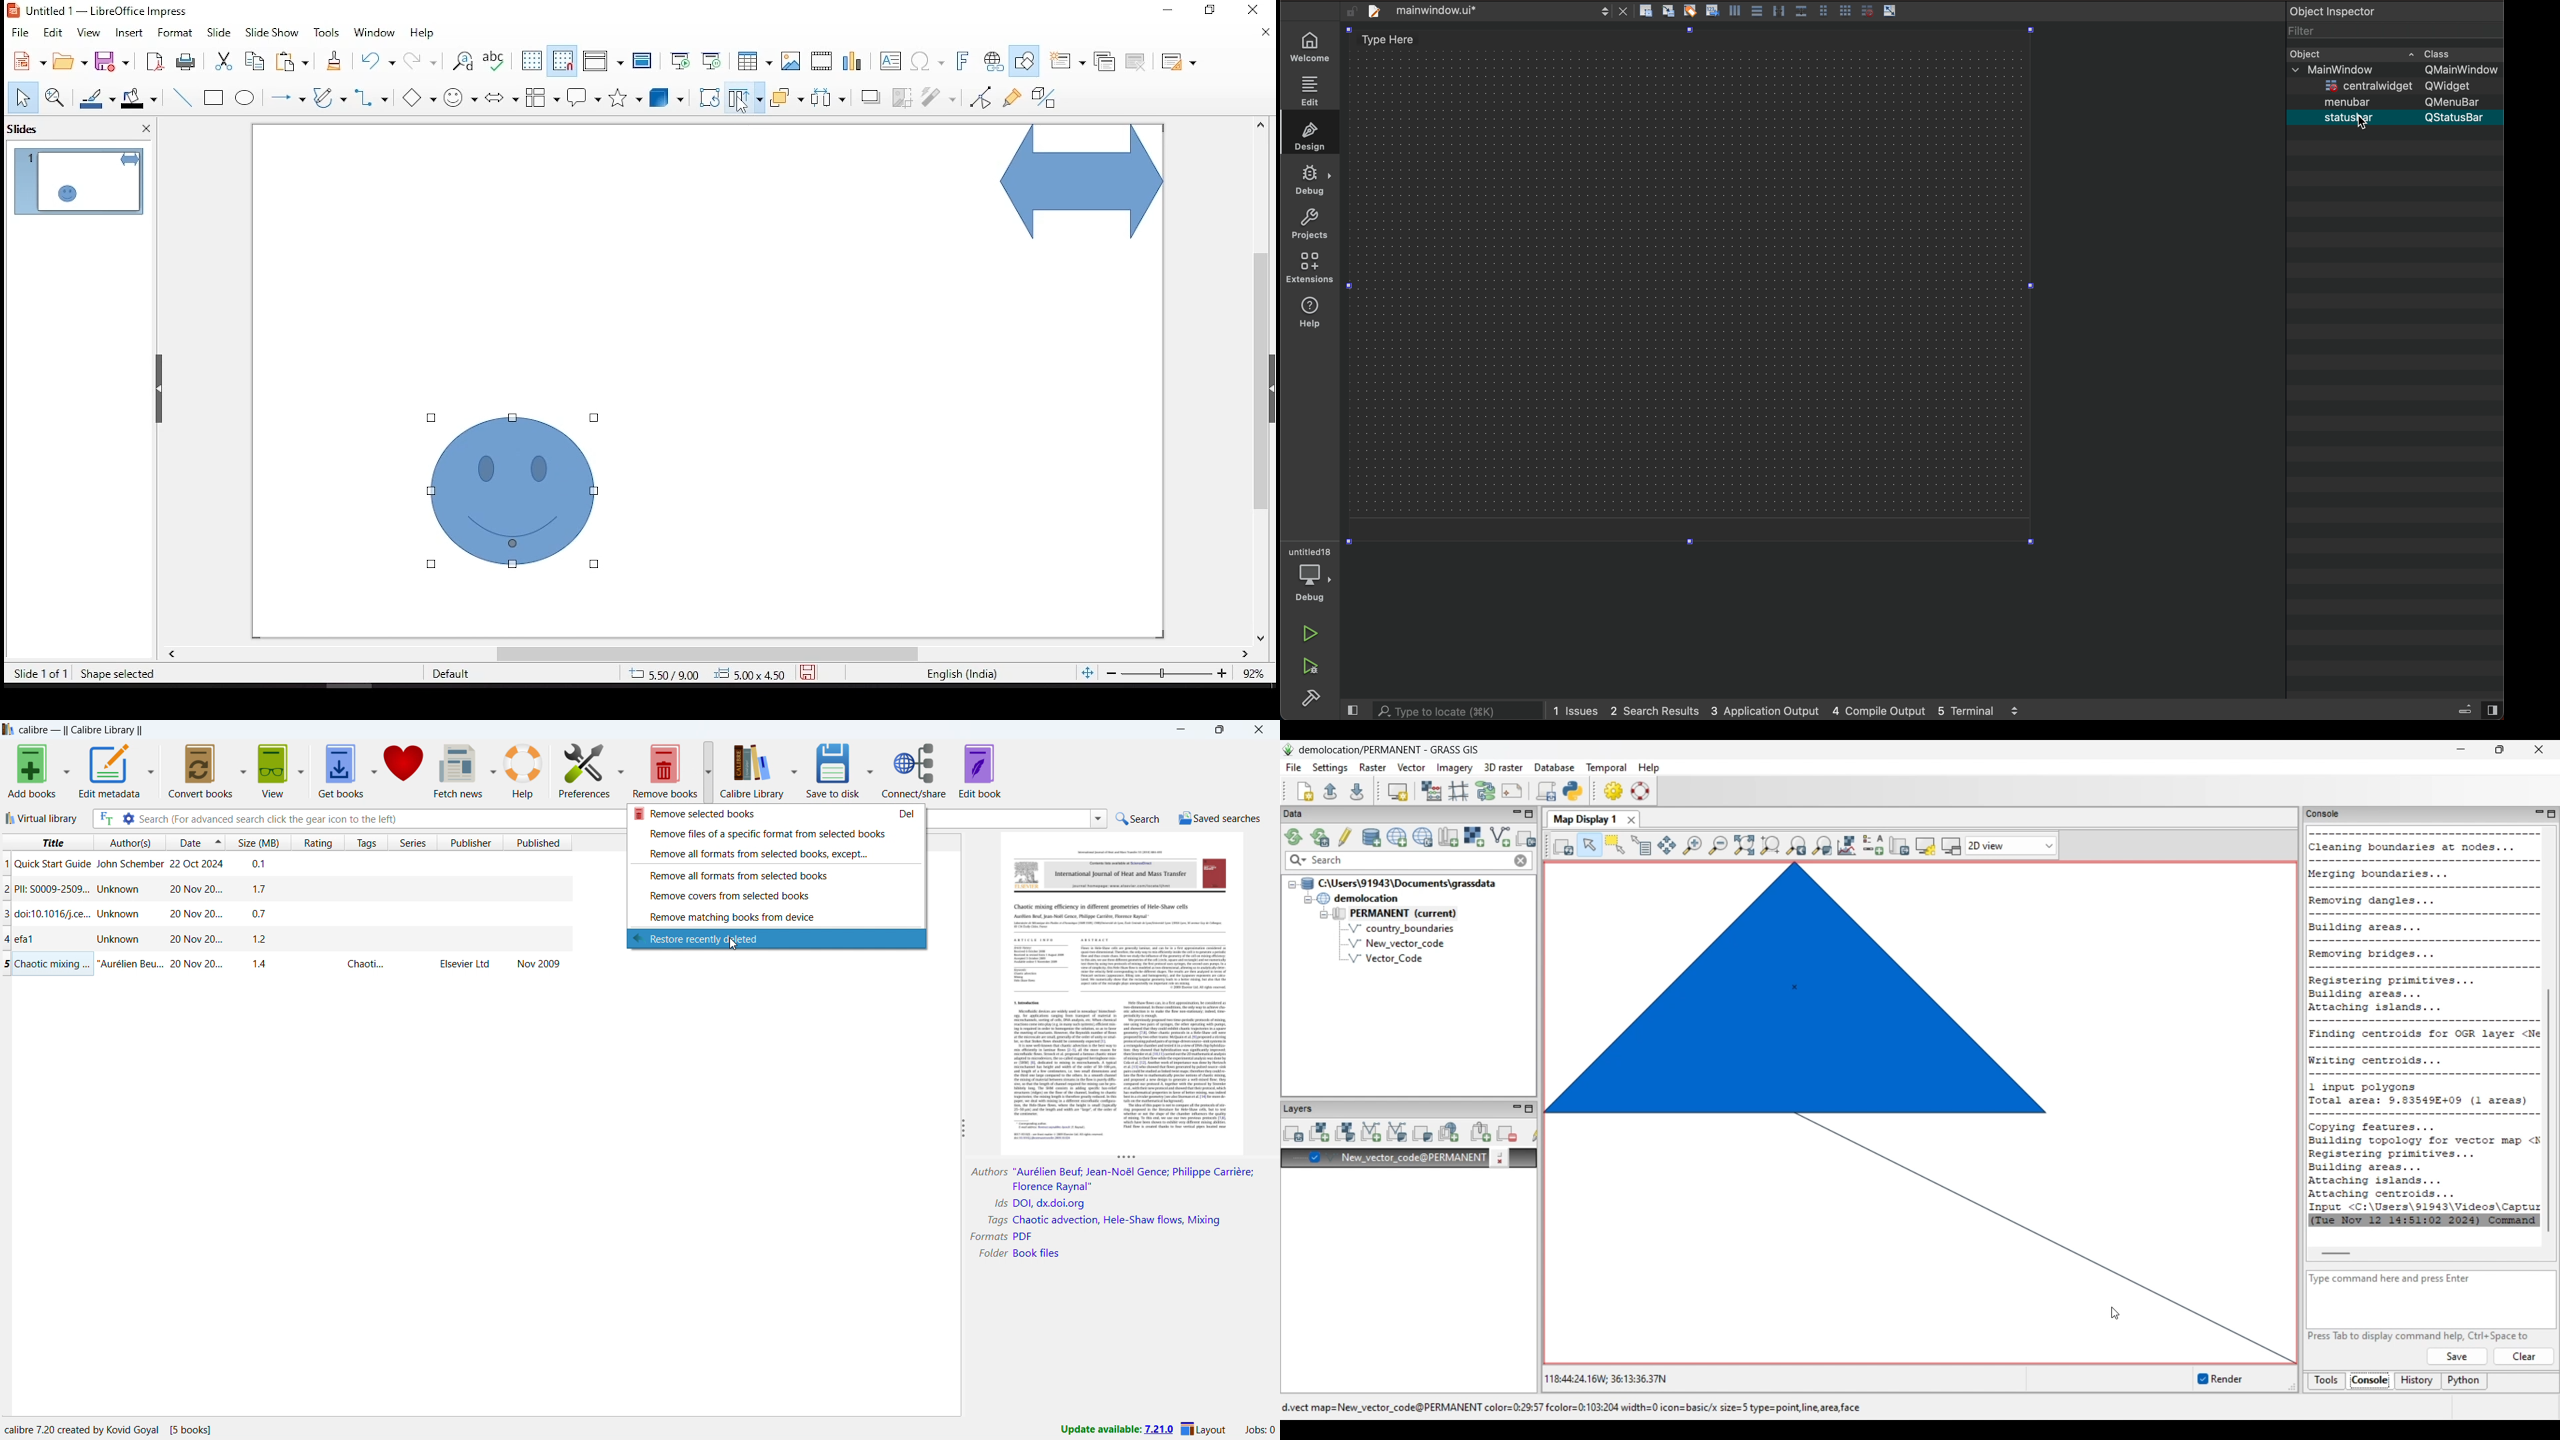 Image resolution: width=2576 pixels, height=1456 pixels. Describe the element at coordinates (537, 843) in the screenshot. I see `sort by published` at that location.